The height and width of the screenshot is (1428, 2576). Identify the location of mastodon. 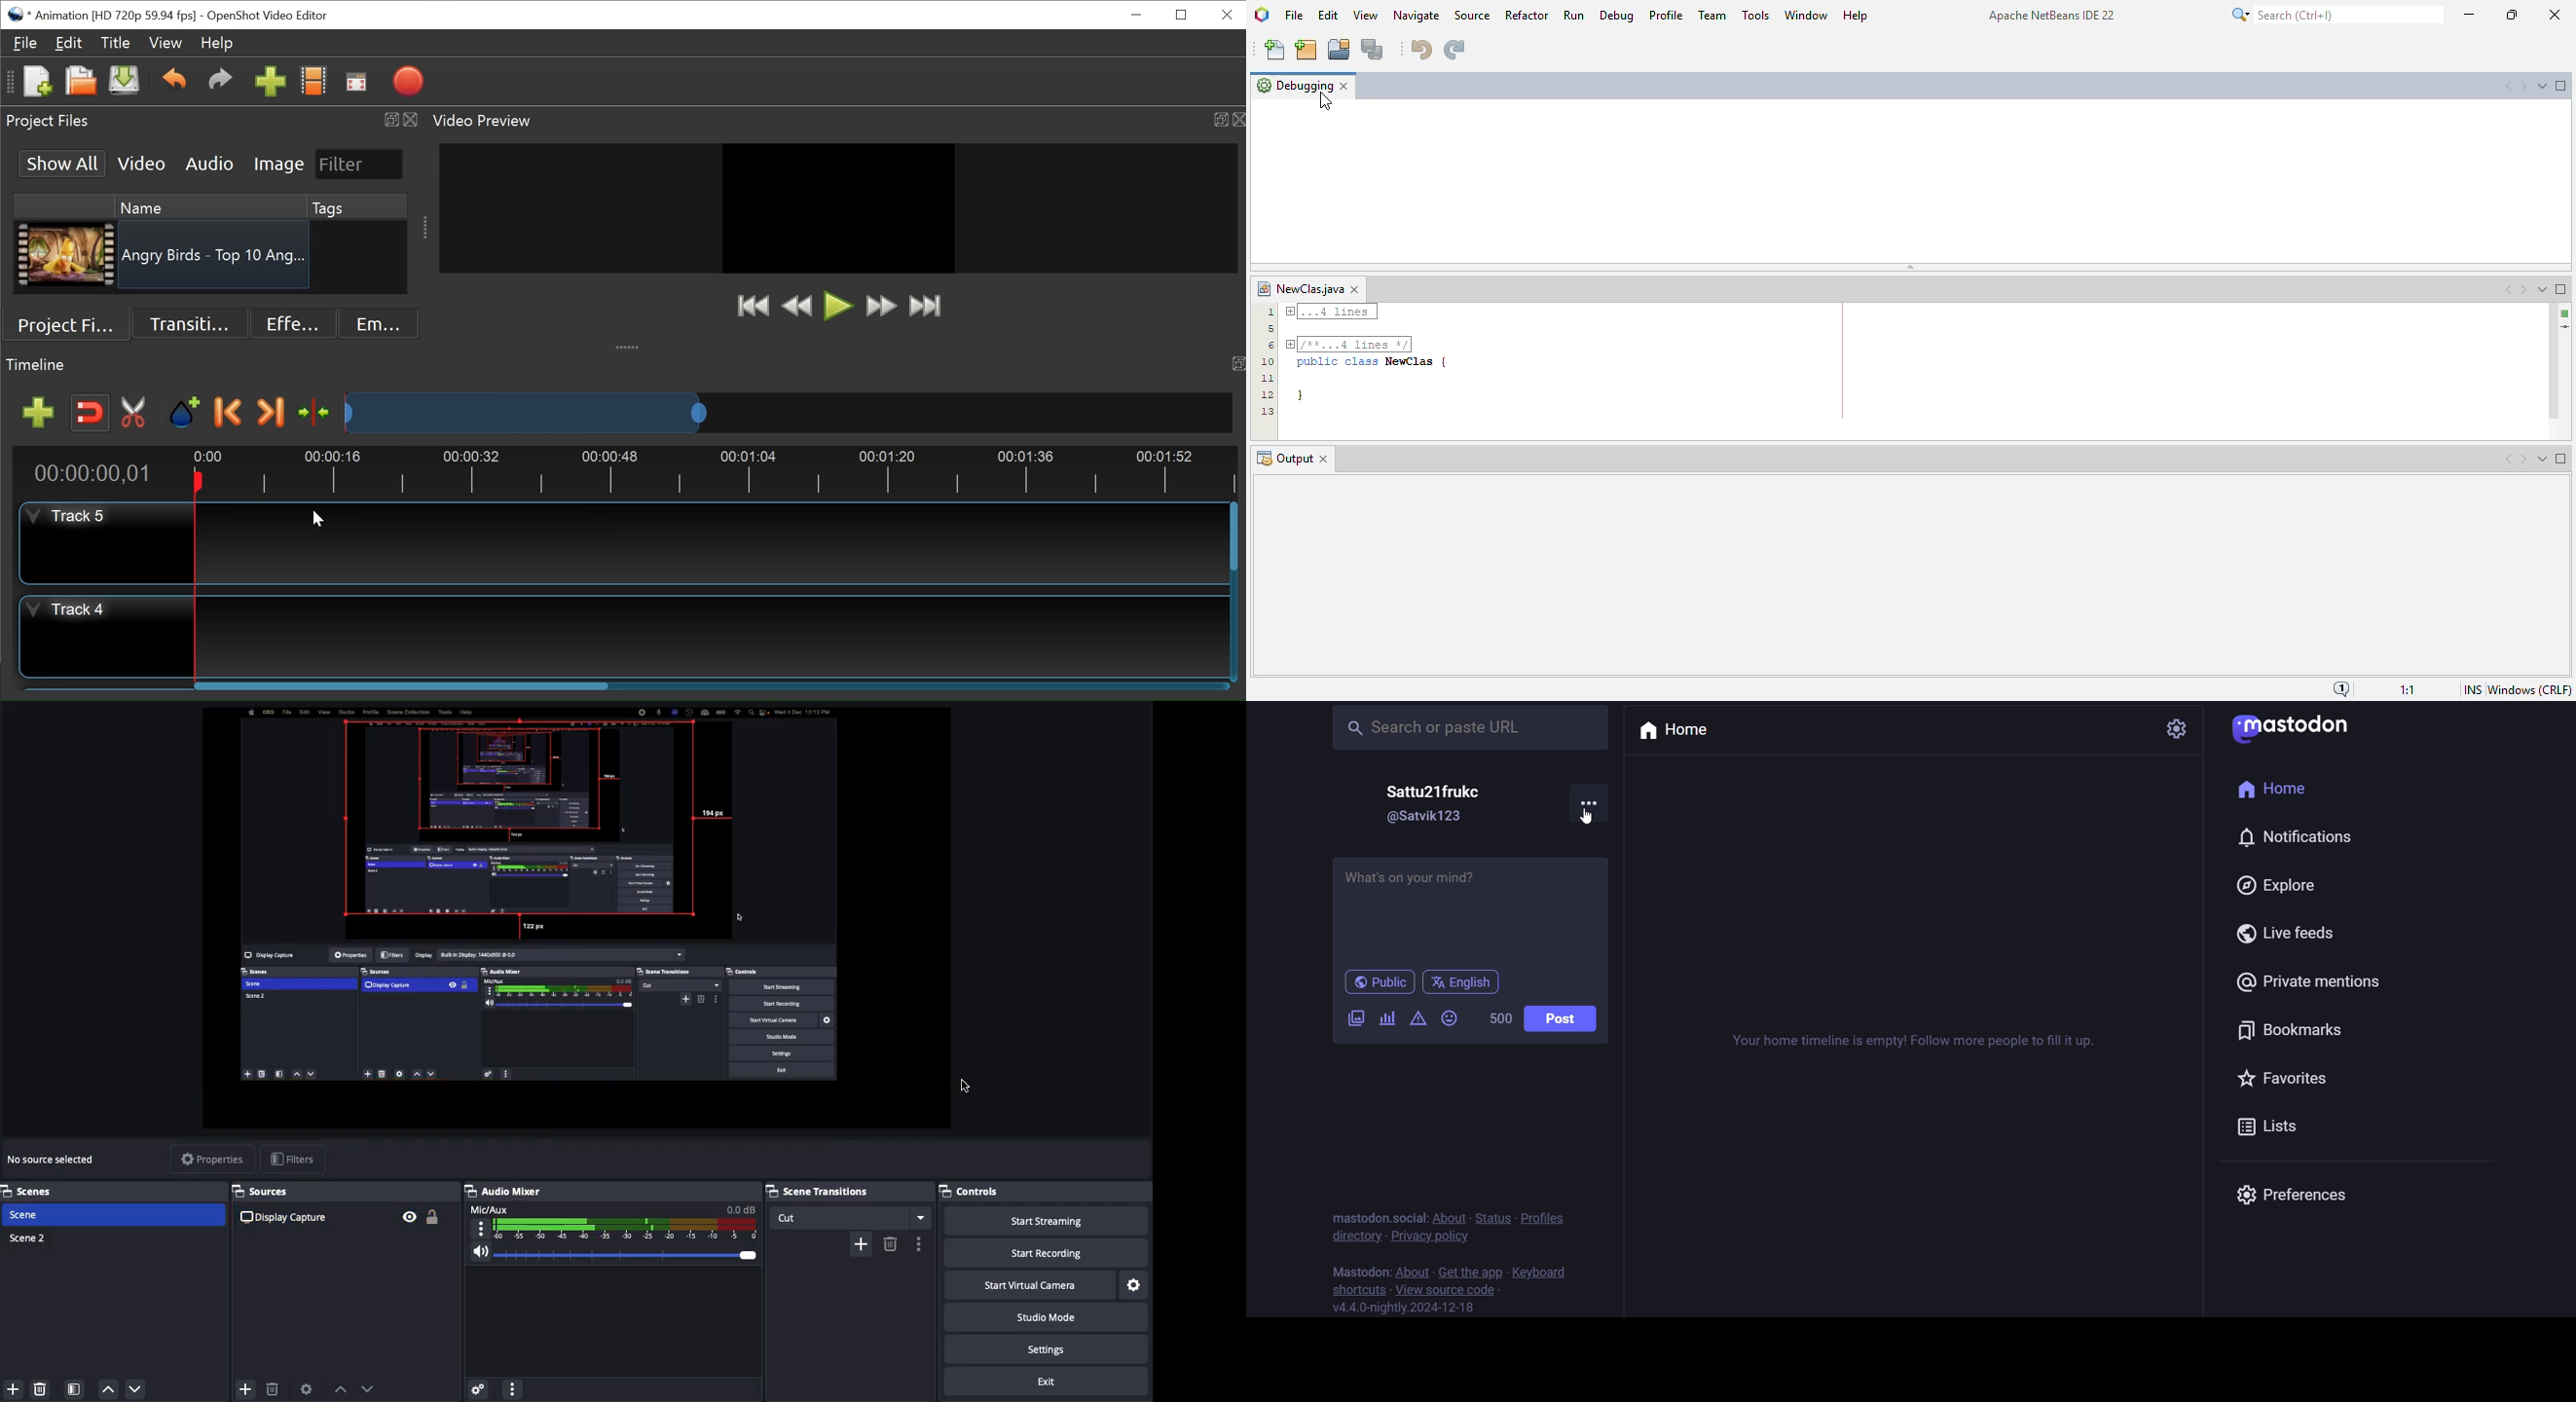
(1361, 1269).